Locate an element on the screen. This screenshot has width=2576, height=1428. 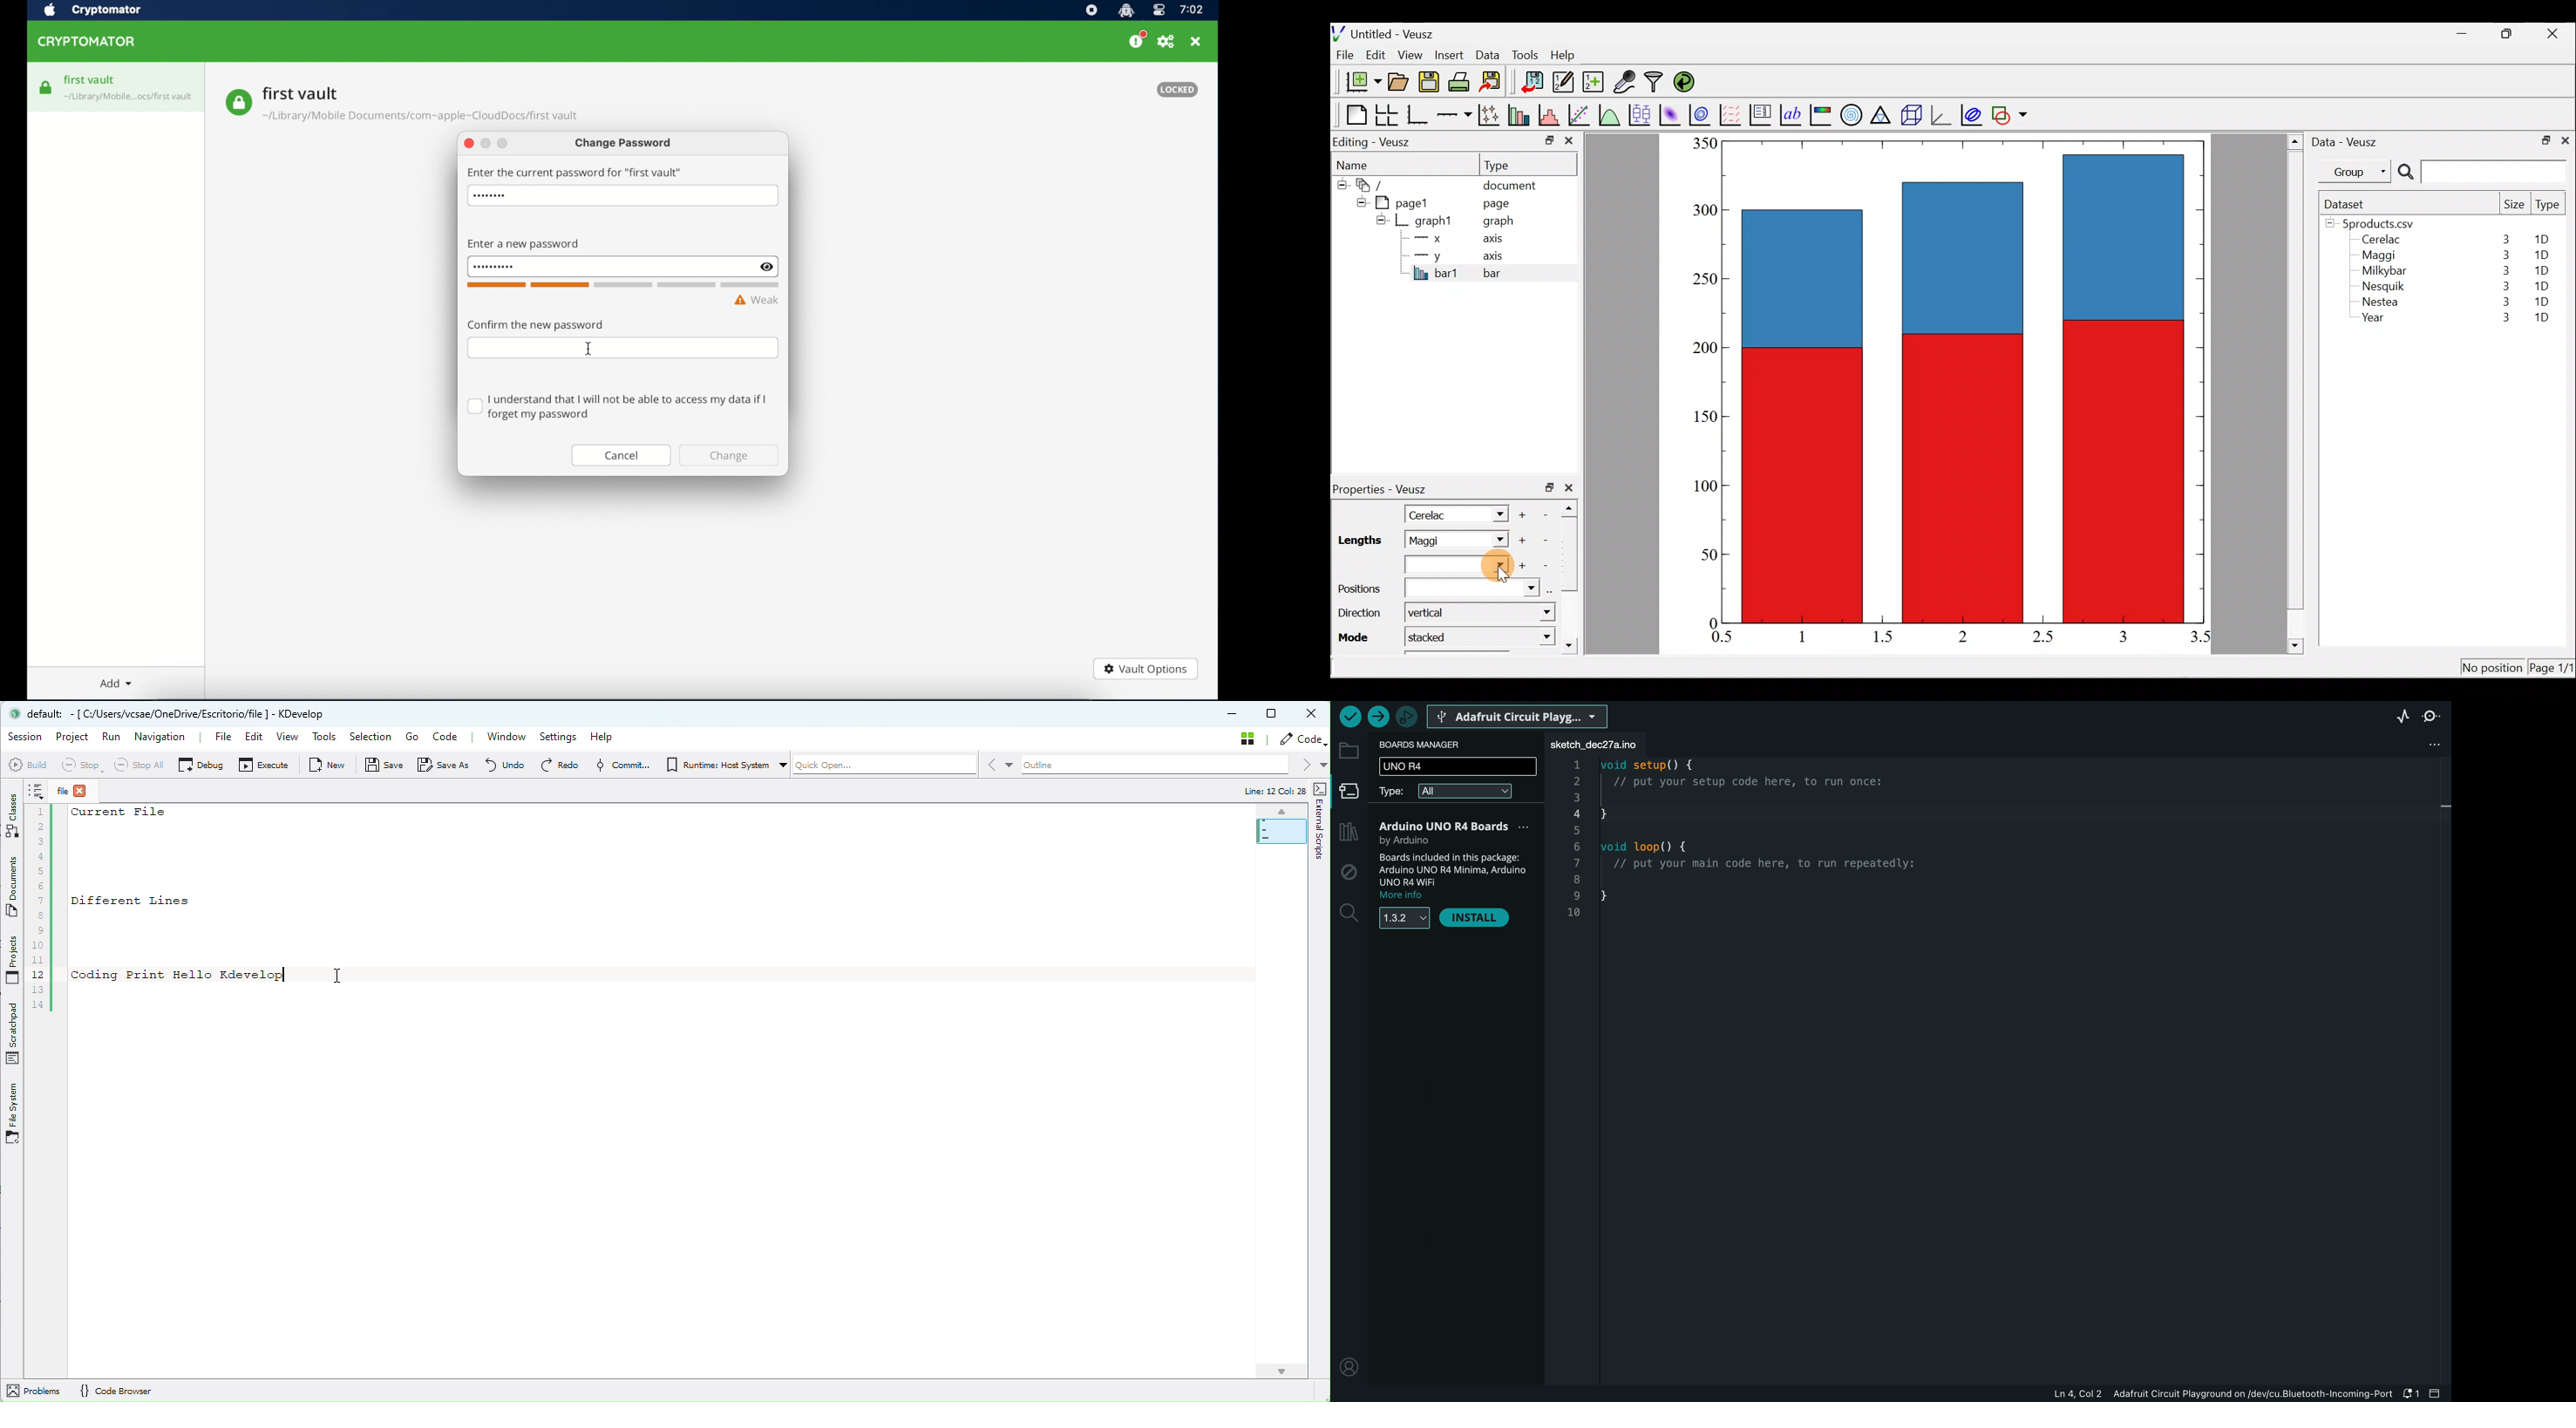
0 is located at coordinates (1711, 622).